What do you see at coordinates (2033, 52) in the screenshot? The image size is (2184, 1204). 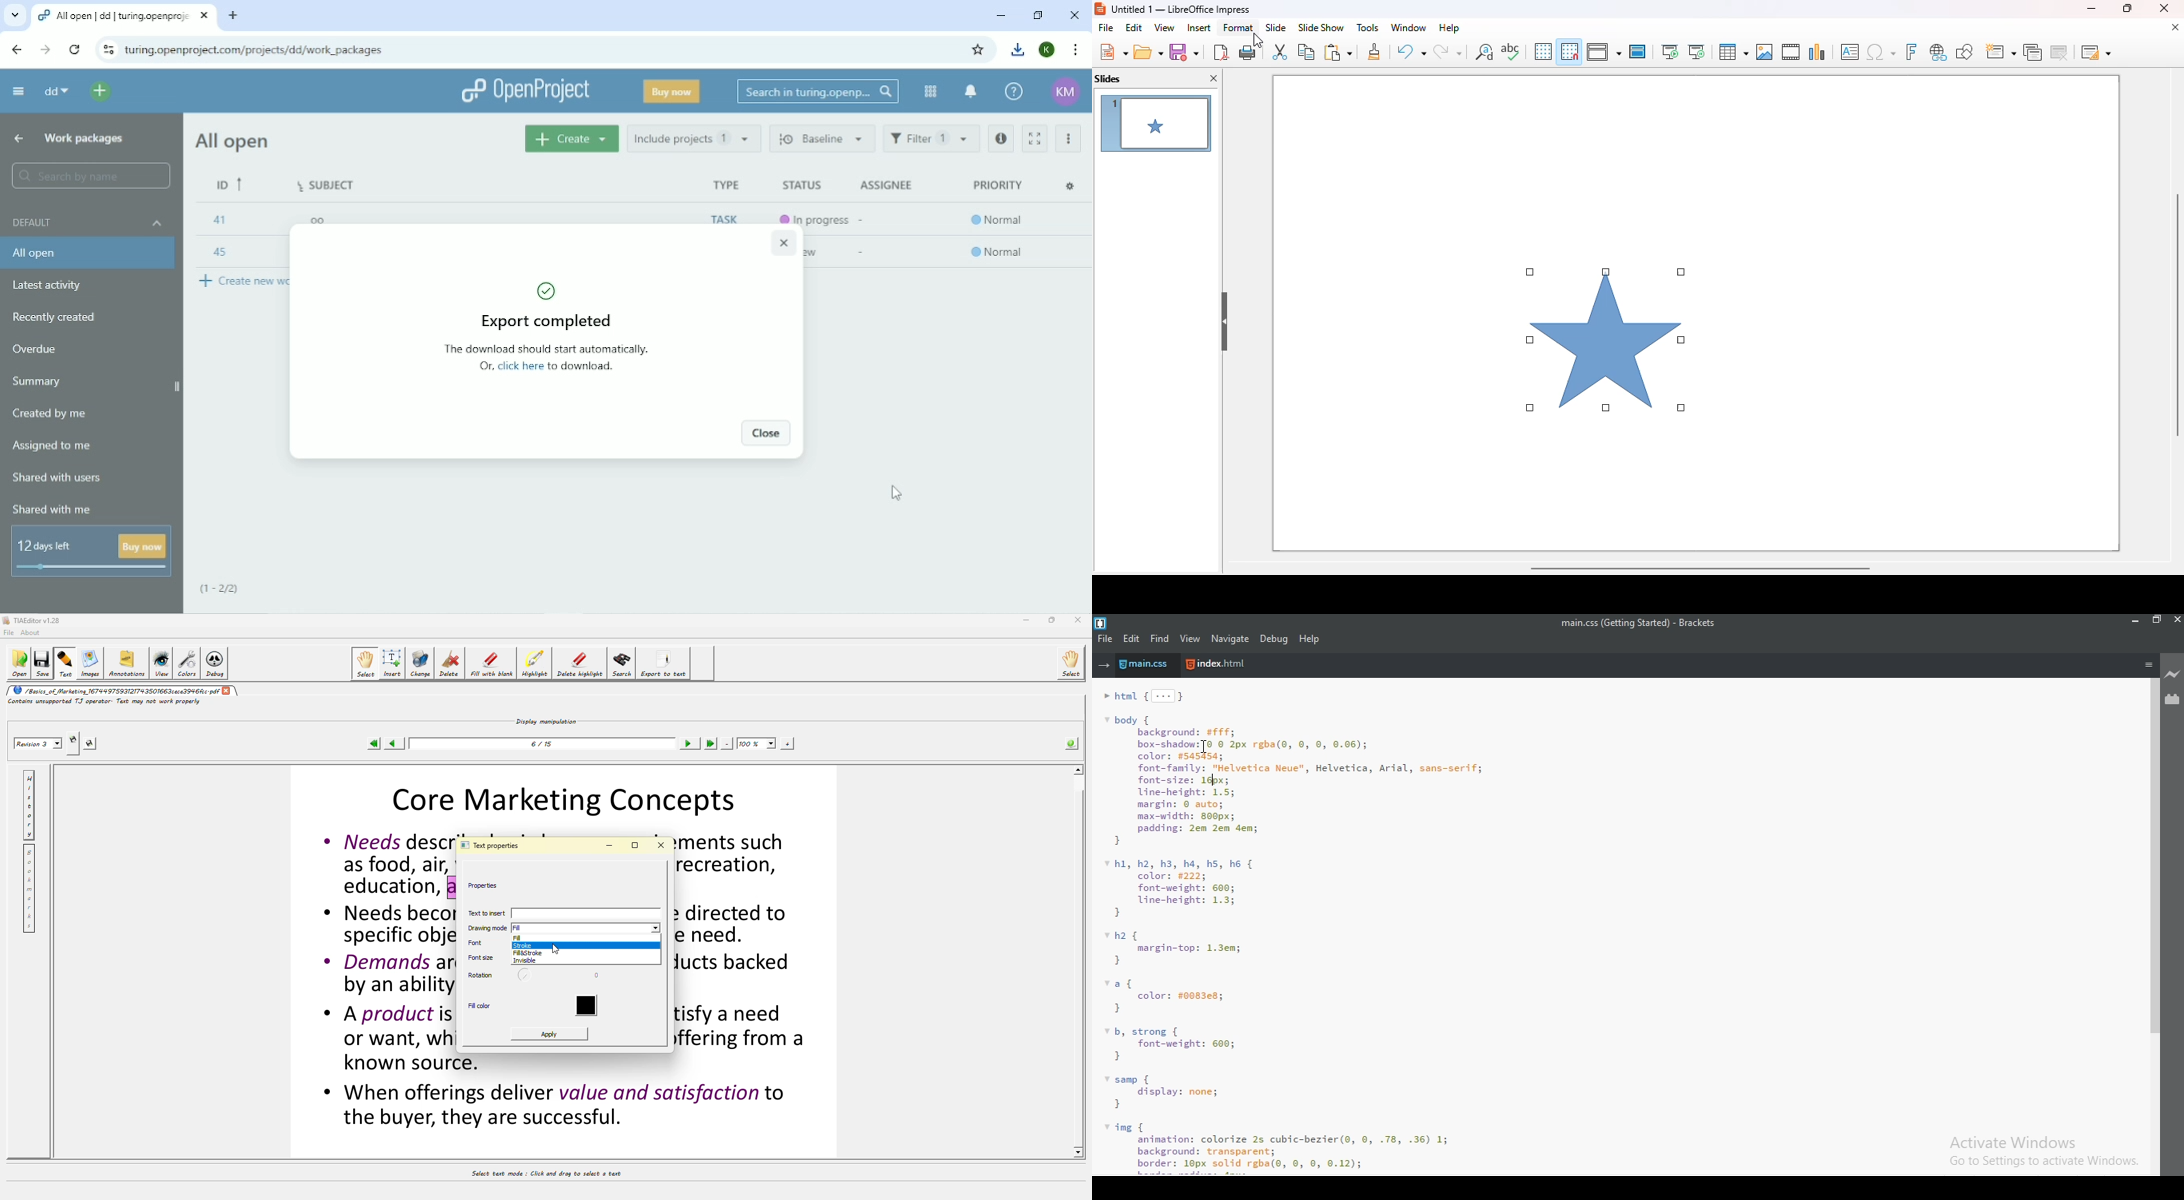 I see `duplicate slide` at bounding box center [2033, 52].